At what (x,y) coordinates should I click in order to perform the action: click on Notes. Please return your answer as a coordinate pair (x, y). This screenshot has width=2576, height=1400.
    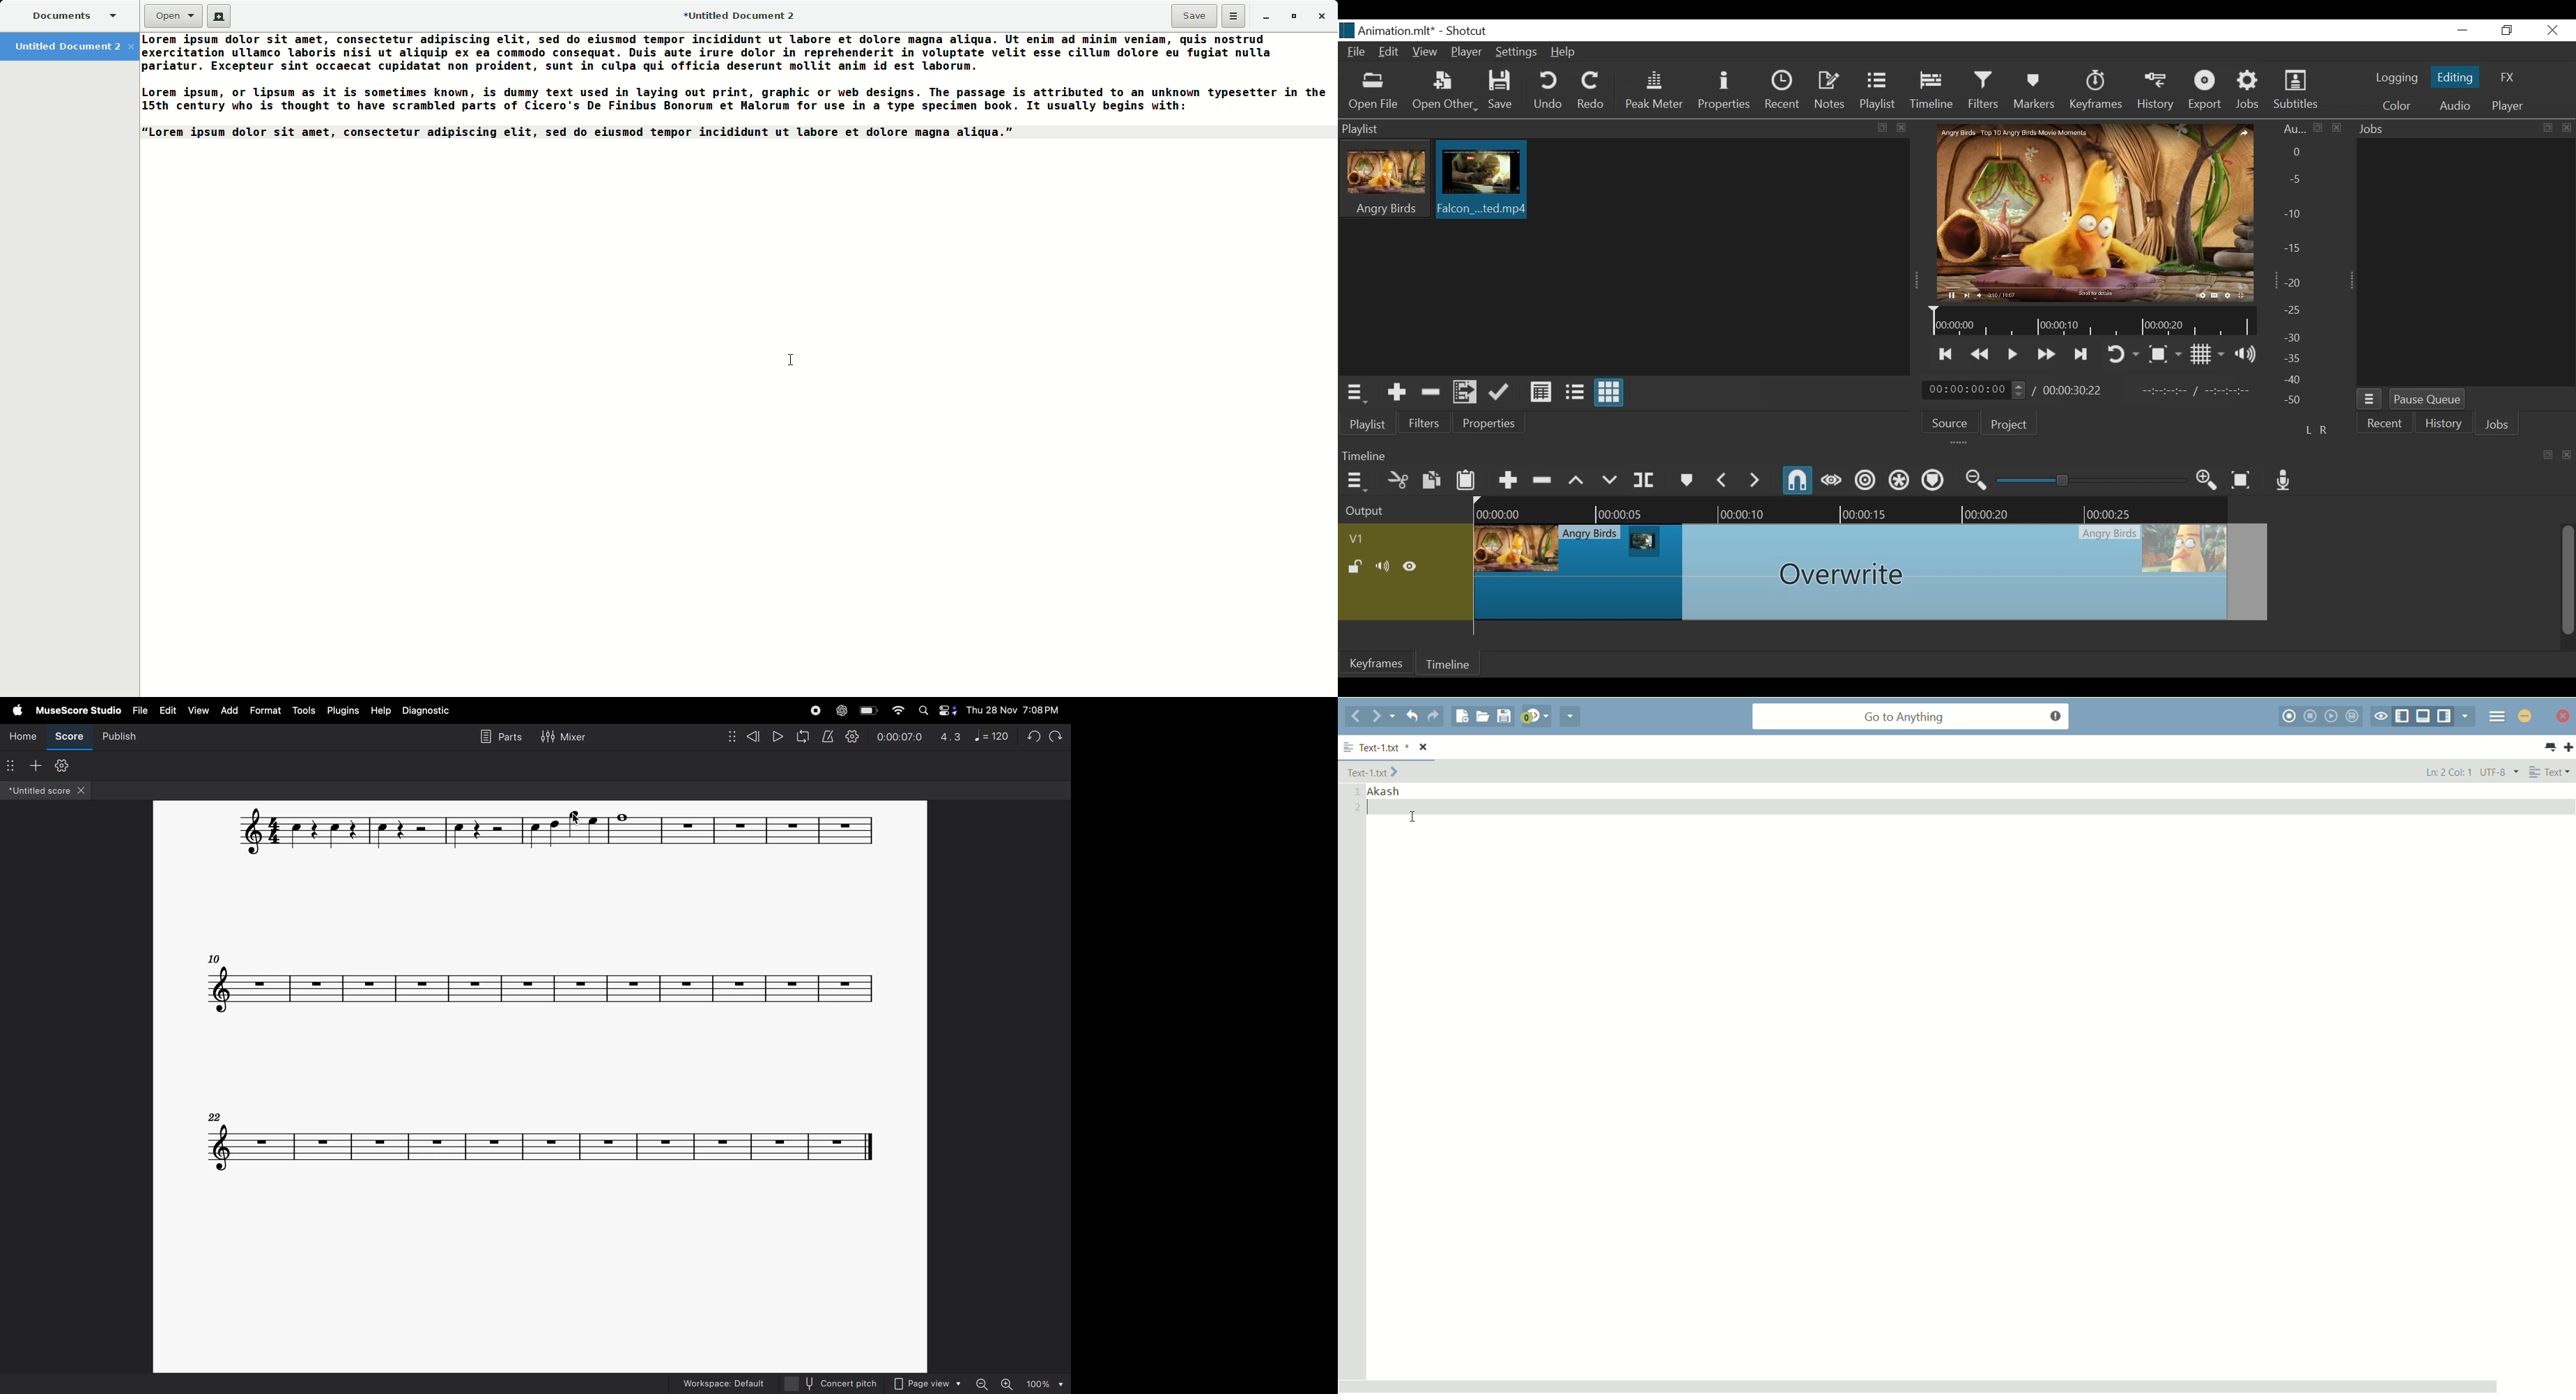
    Looking at the image, I should click on (1831, 90).